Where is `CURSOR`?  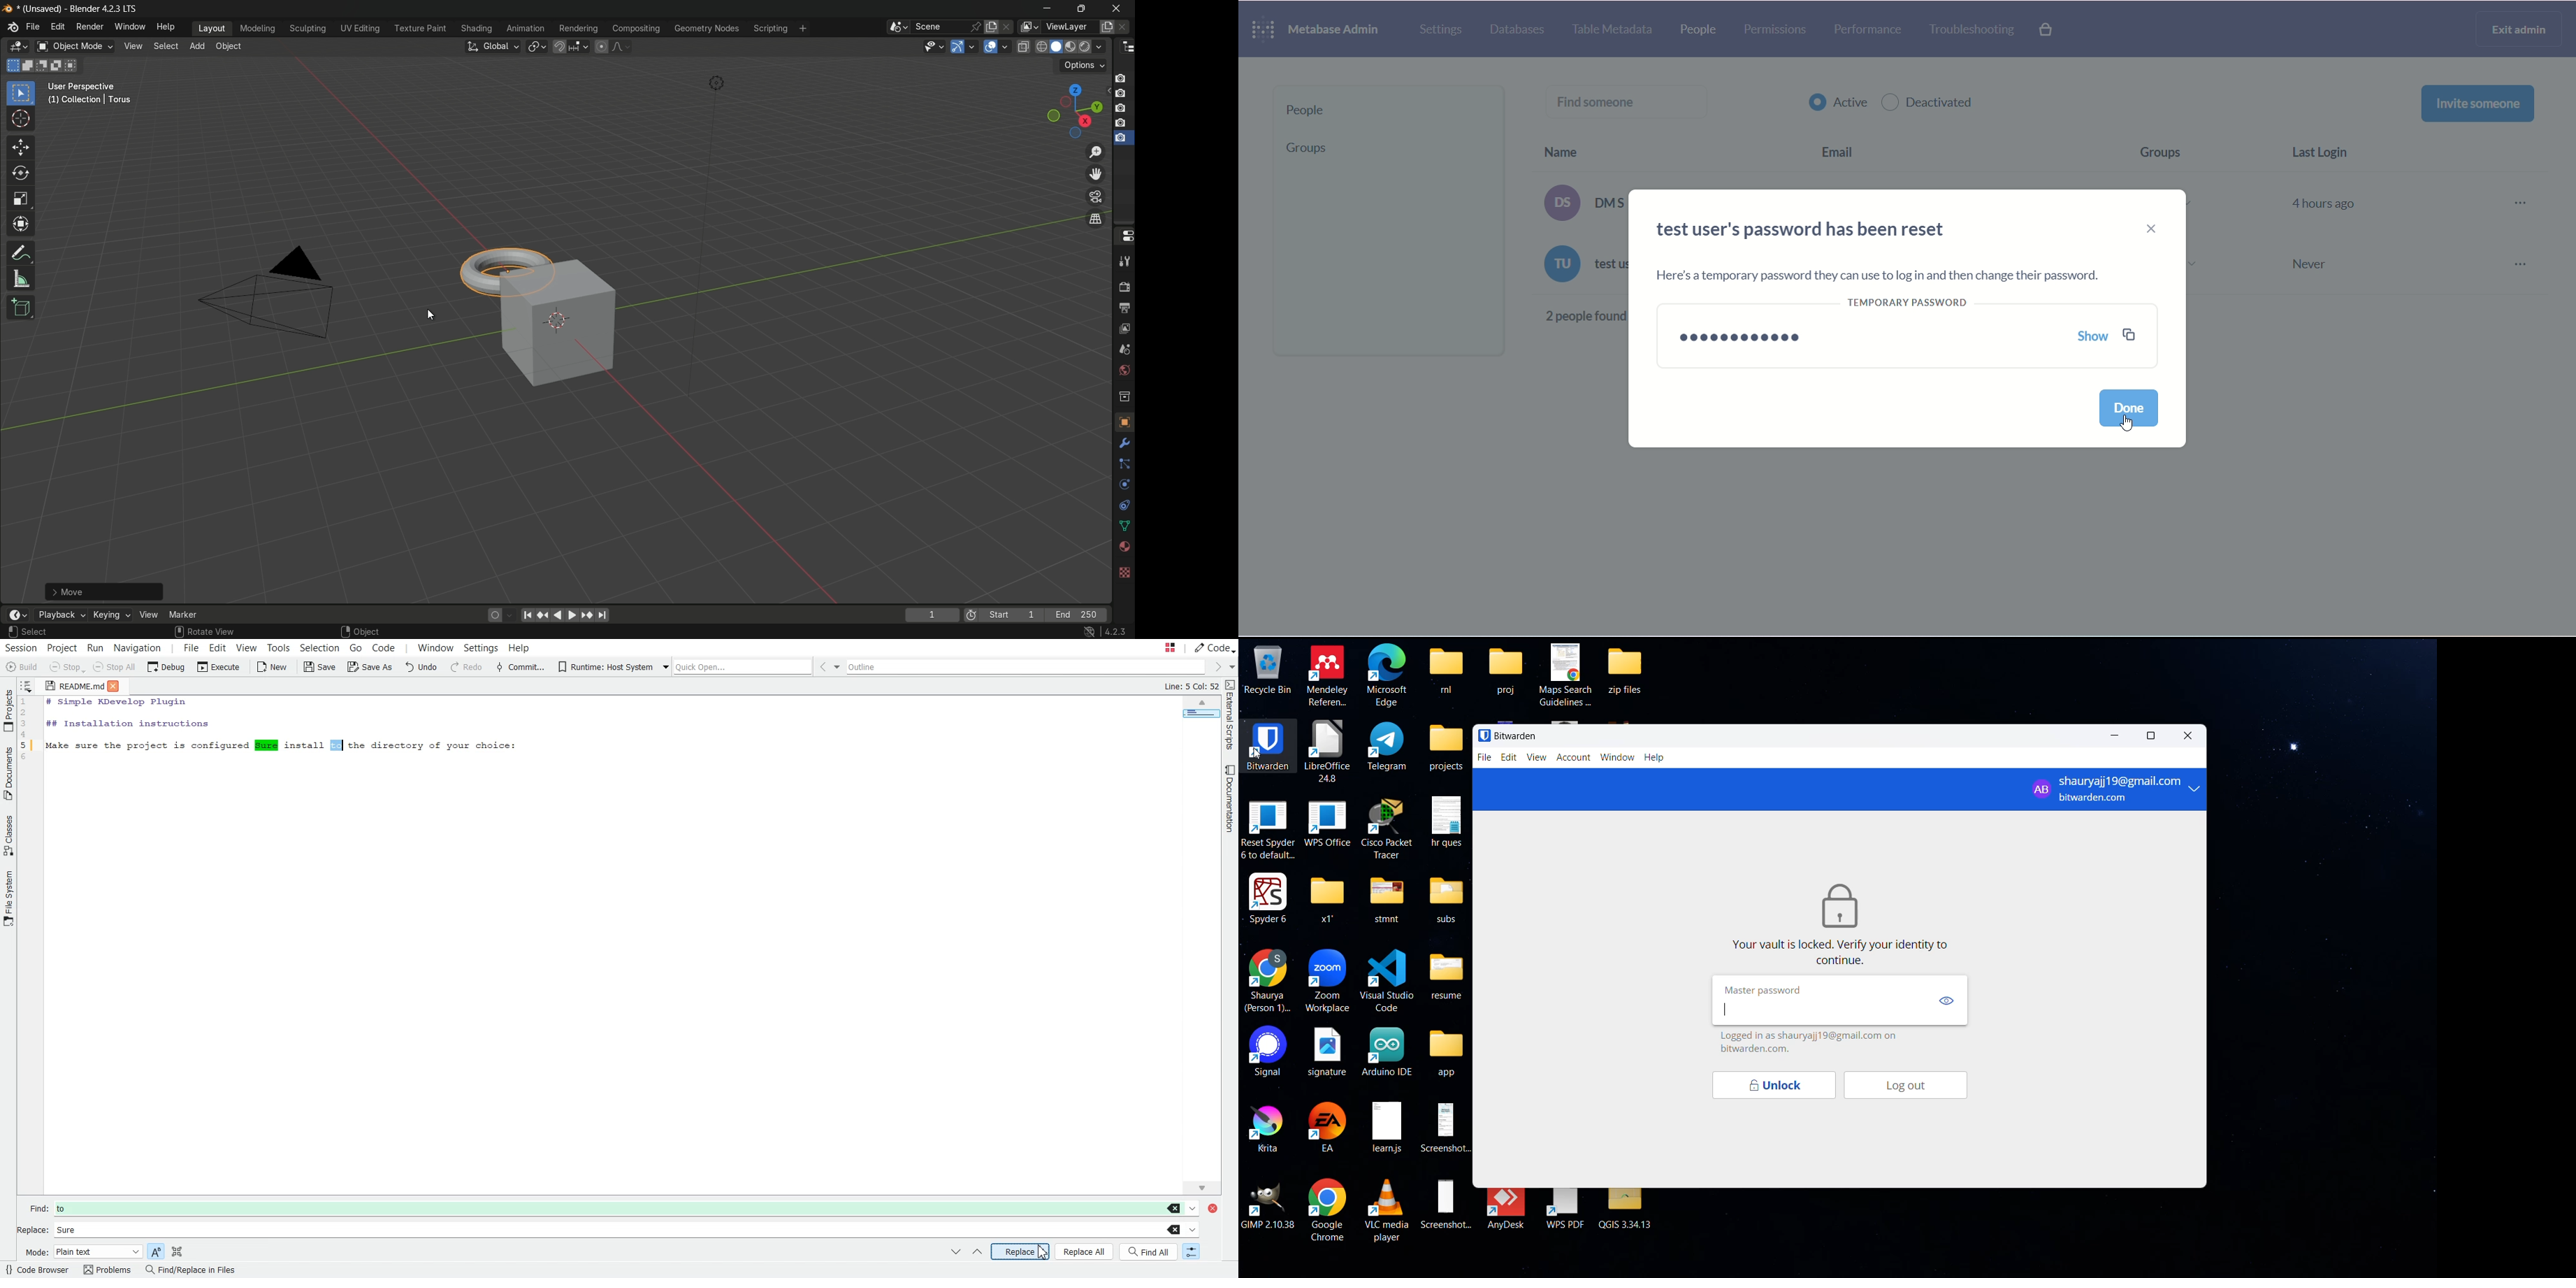 CURSOR is located at coordinates (1258, 754).